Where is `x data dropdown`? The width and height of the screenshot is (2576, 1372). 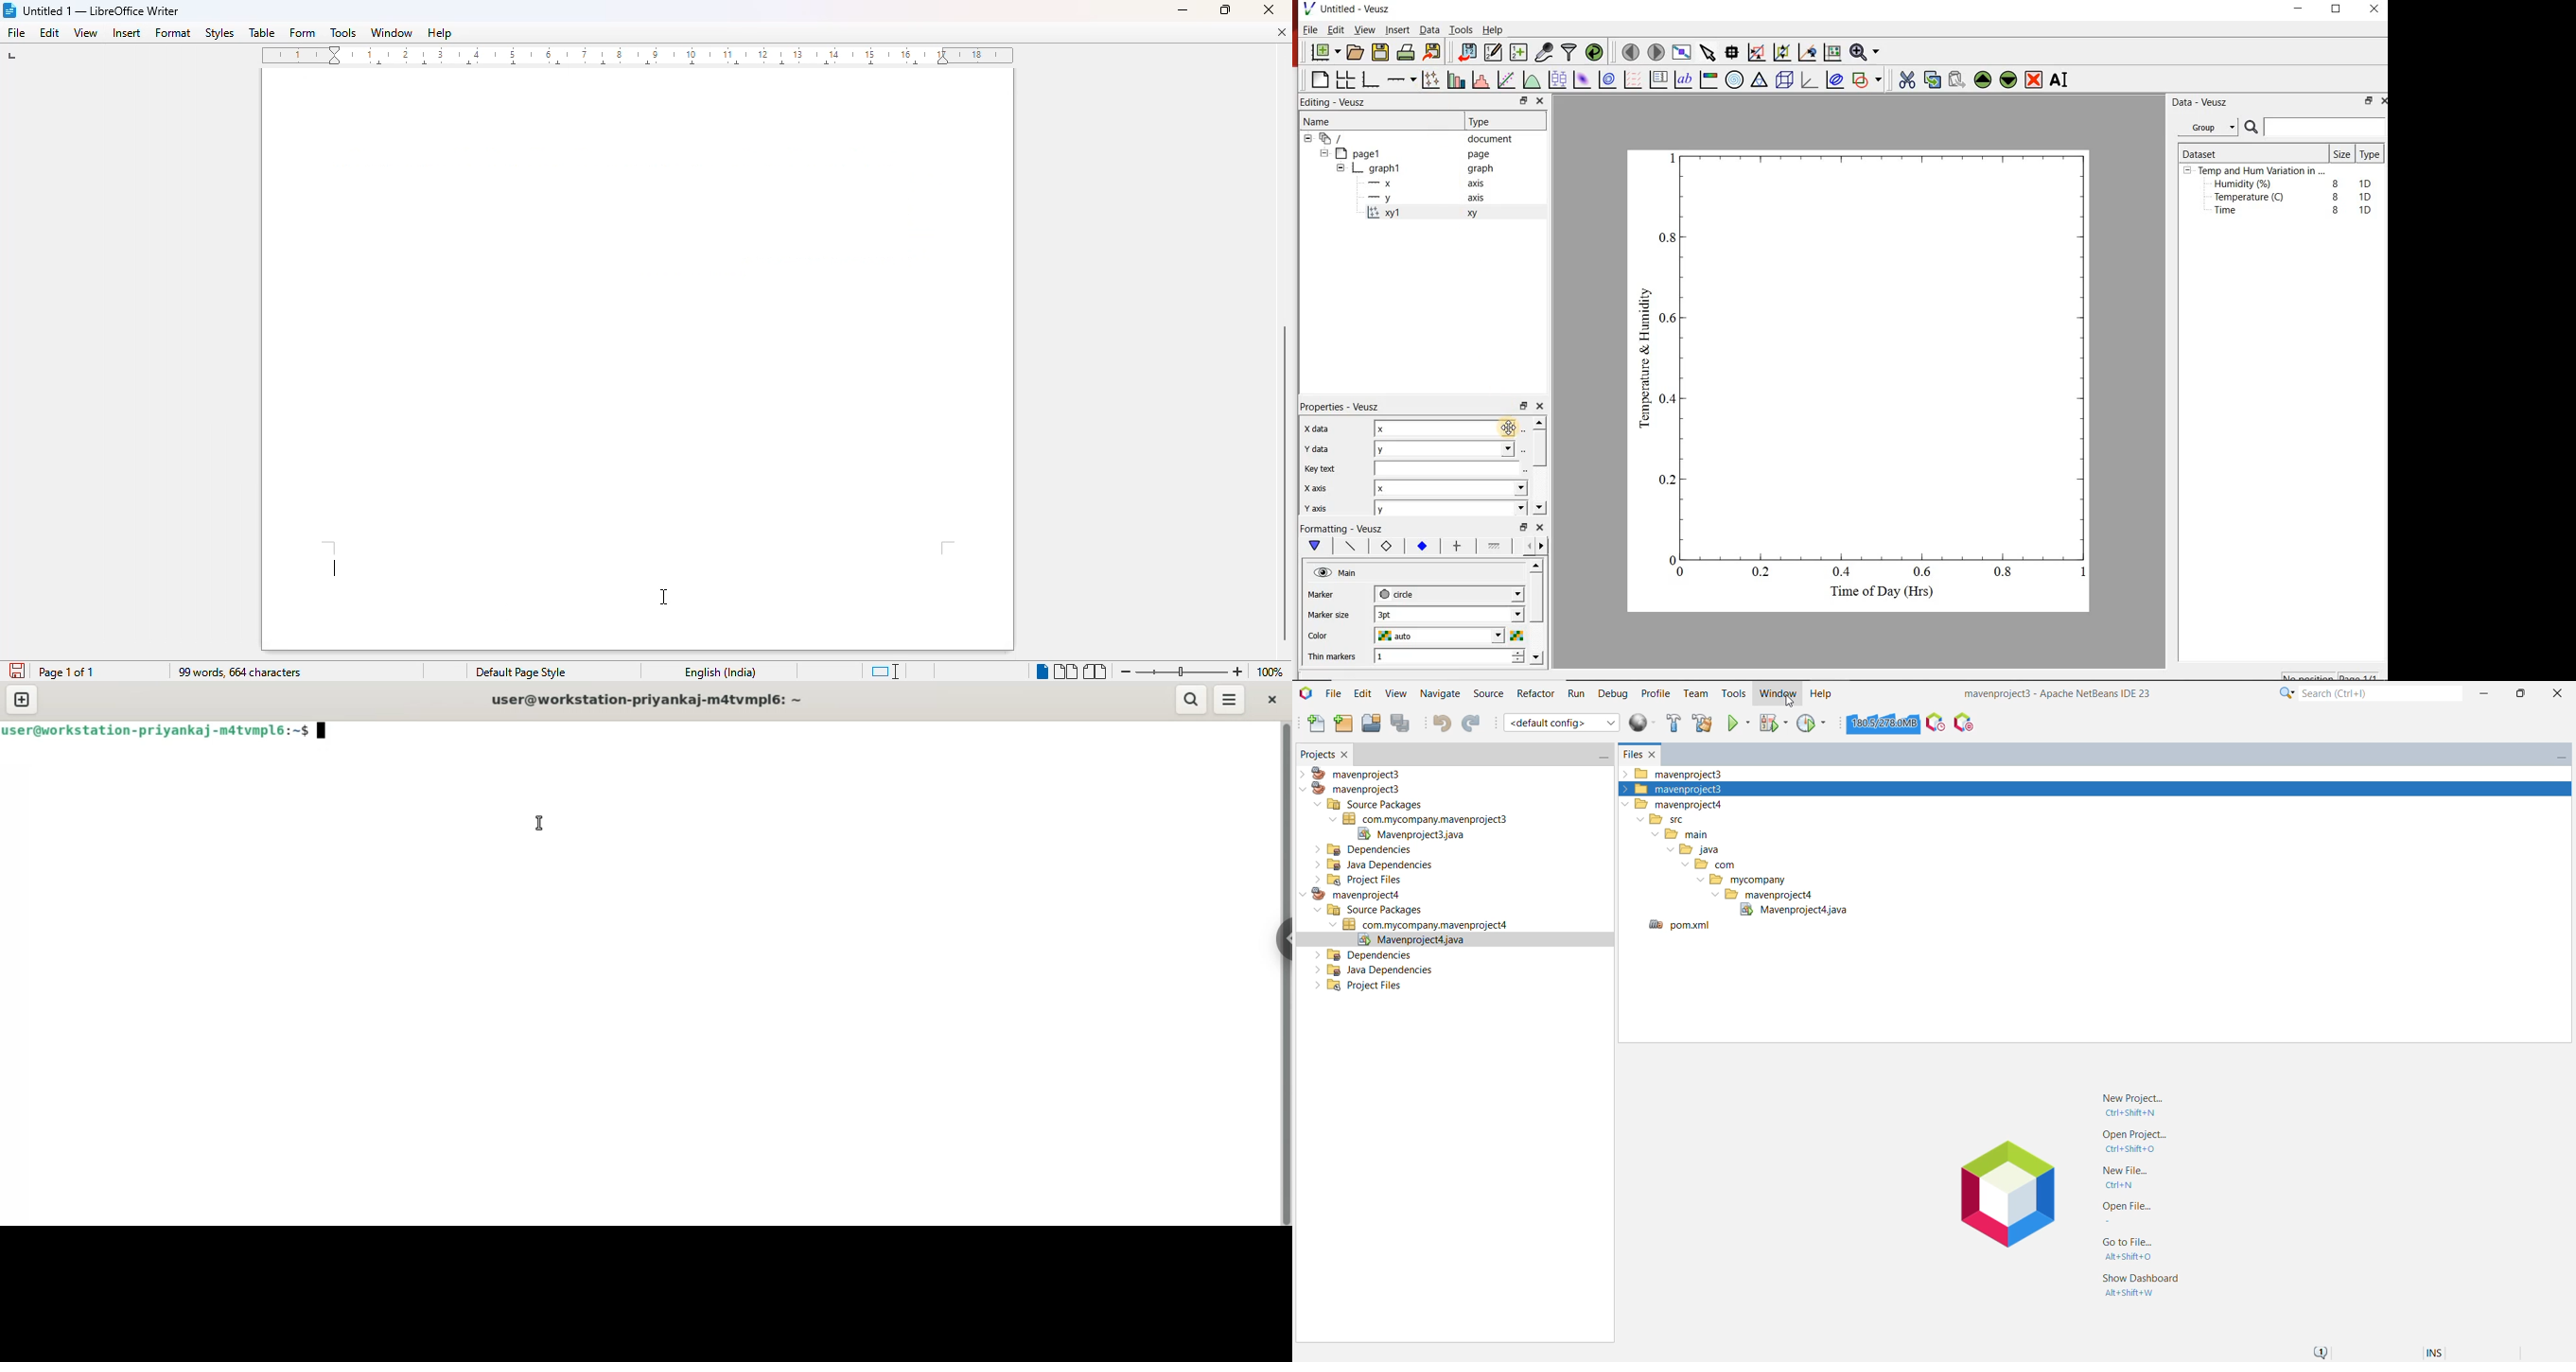
x data dropdown is located at coordinates (1489, 429).